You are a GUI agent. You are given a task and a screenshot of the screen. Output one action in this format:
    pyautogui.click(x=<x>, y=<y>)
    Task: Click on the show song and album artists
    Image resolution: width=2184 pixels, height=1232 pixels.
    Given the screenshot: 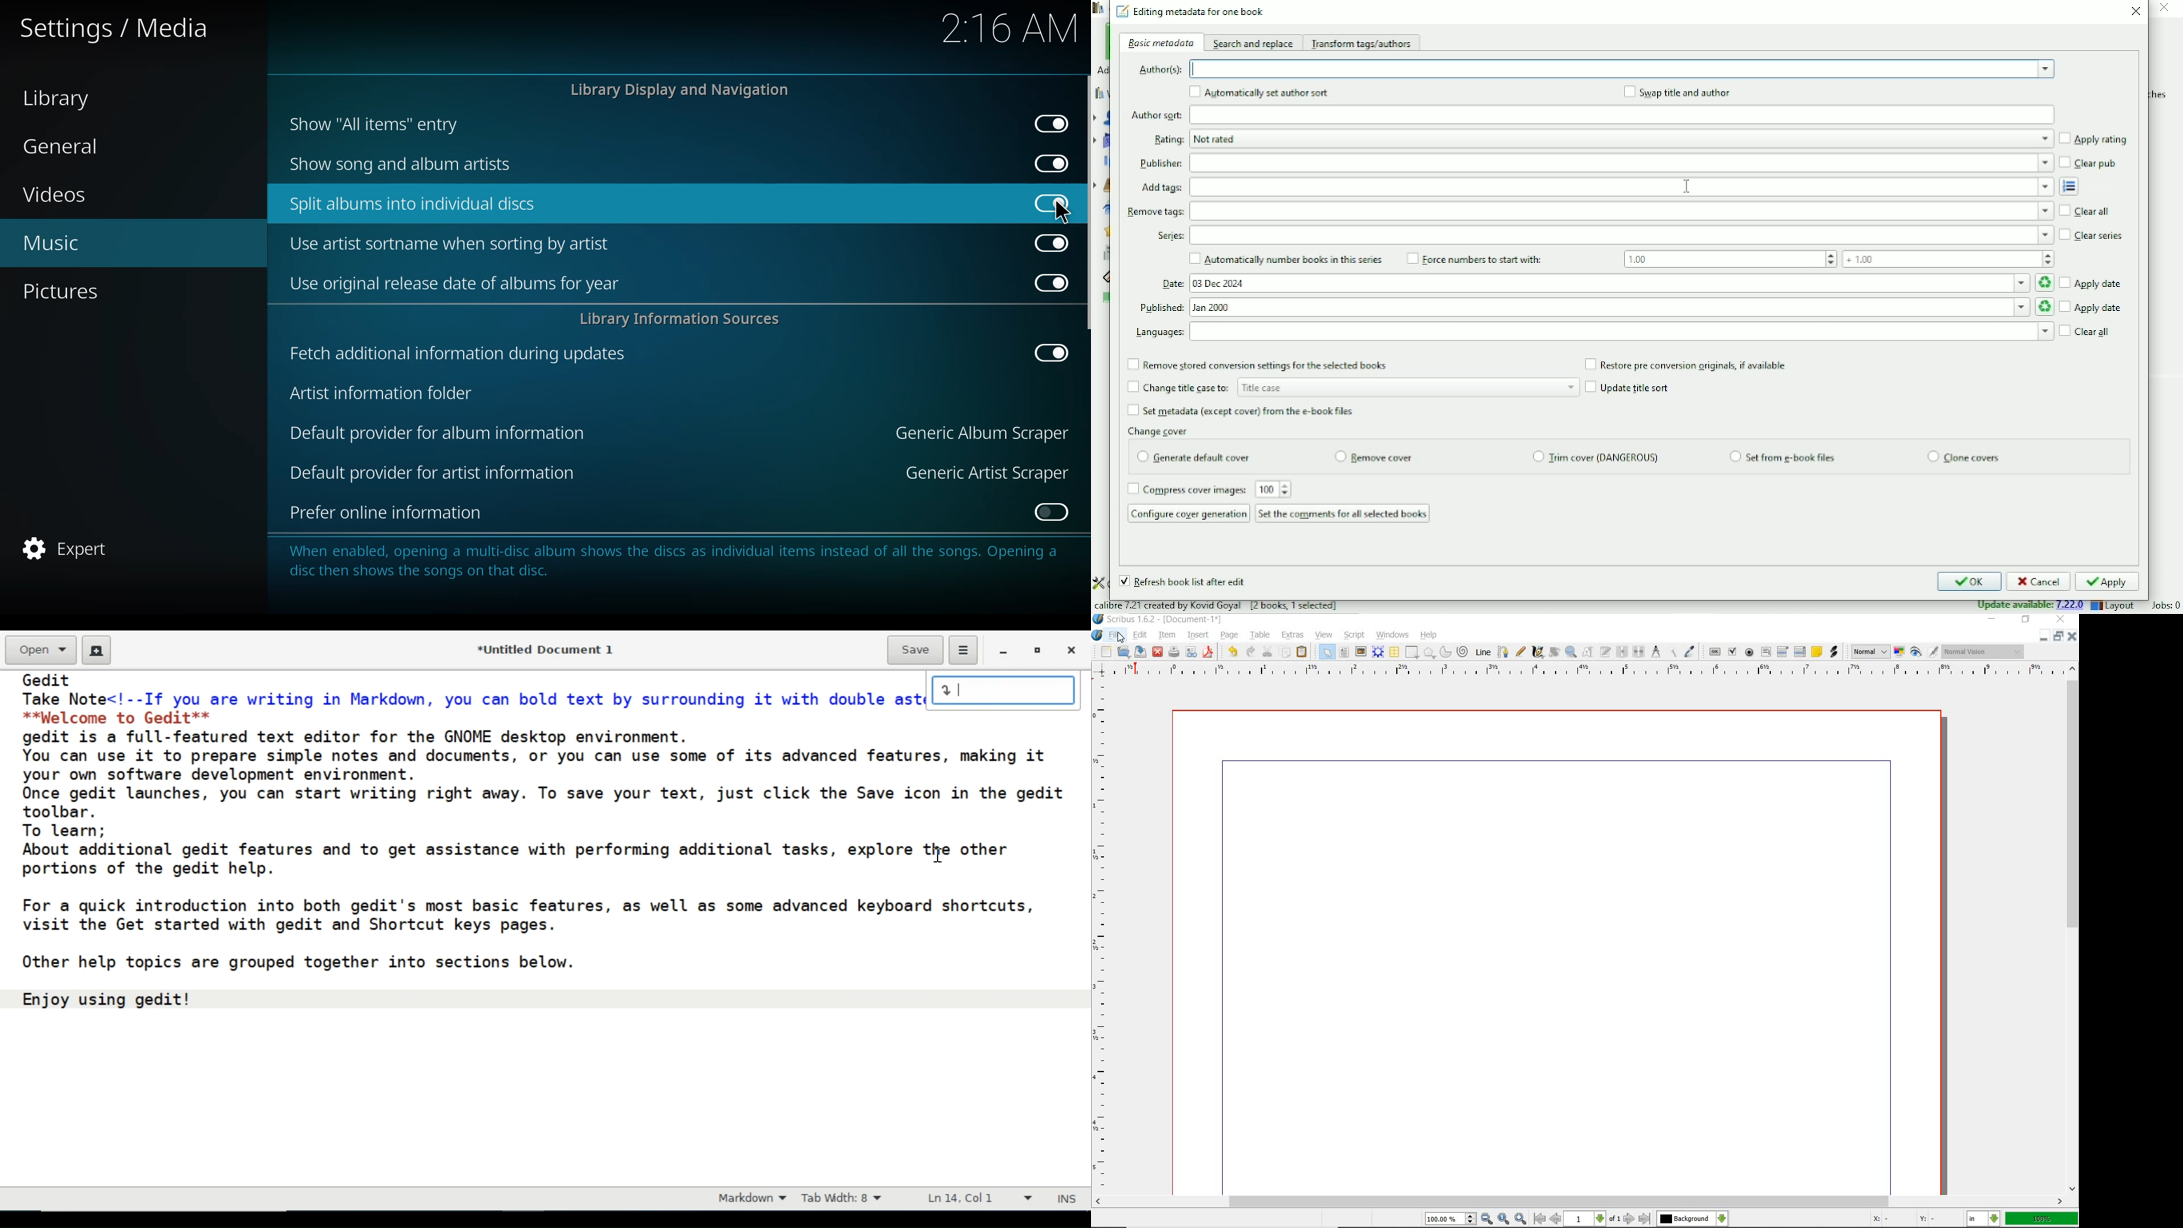 What is the action you would take?
    pyautogui.click(x=410, y=164)
    